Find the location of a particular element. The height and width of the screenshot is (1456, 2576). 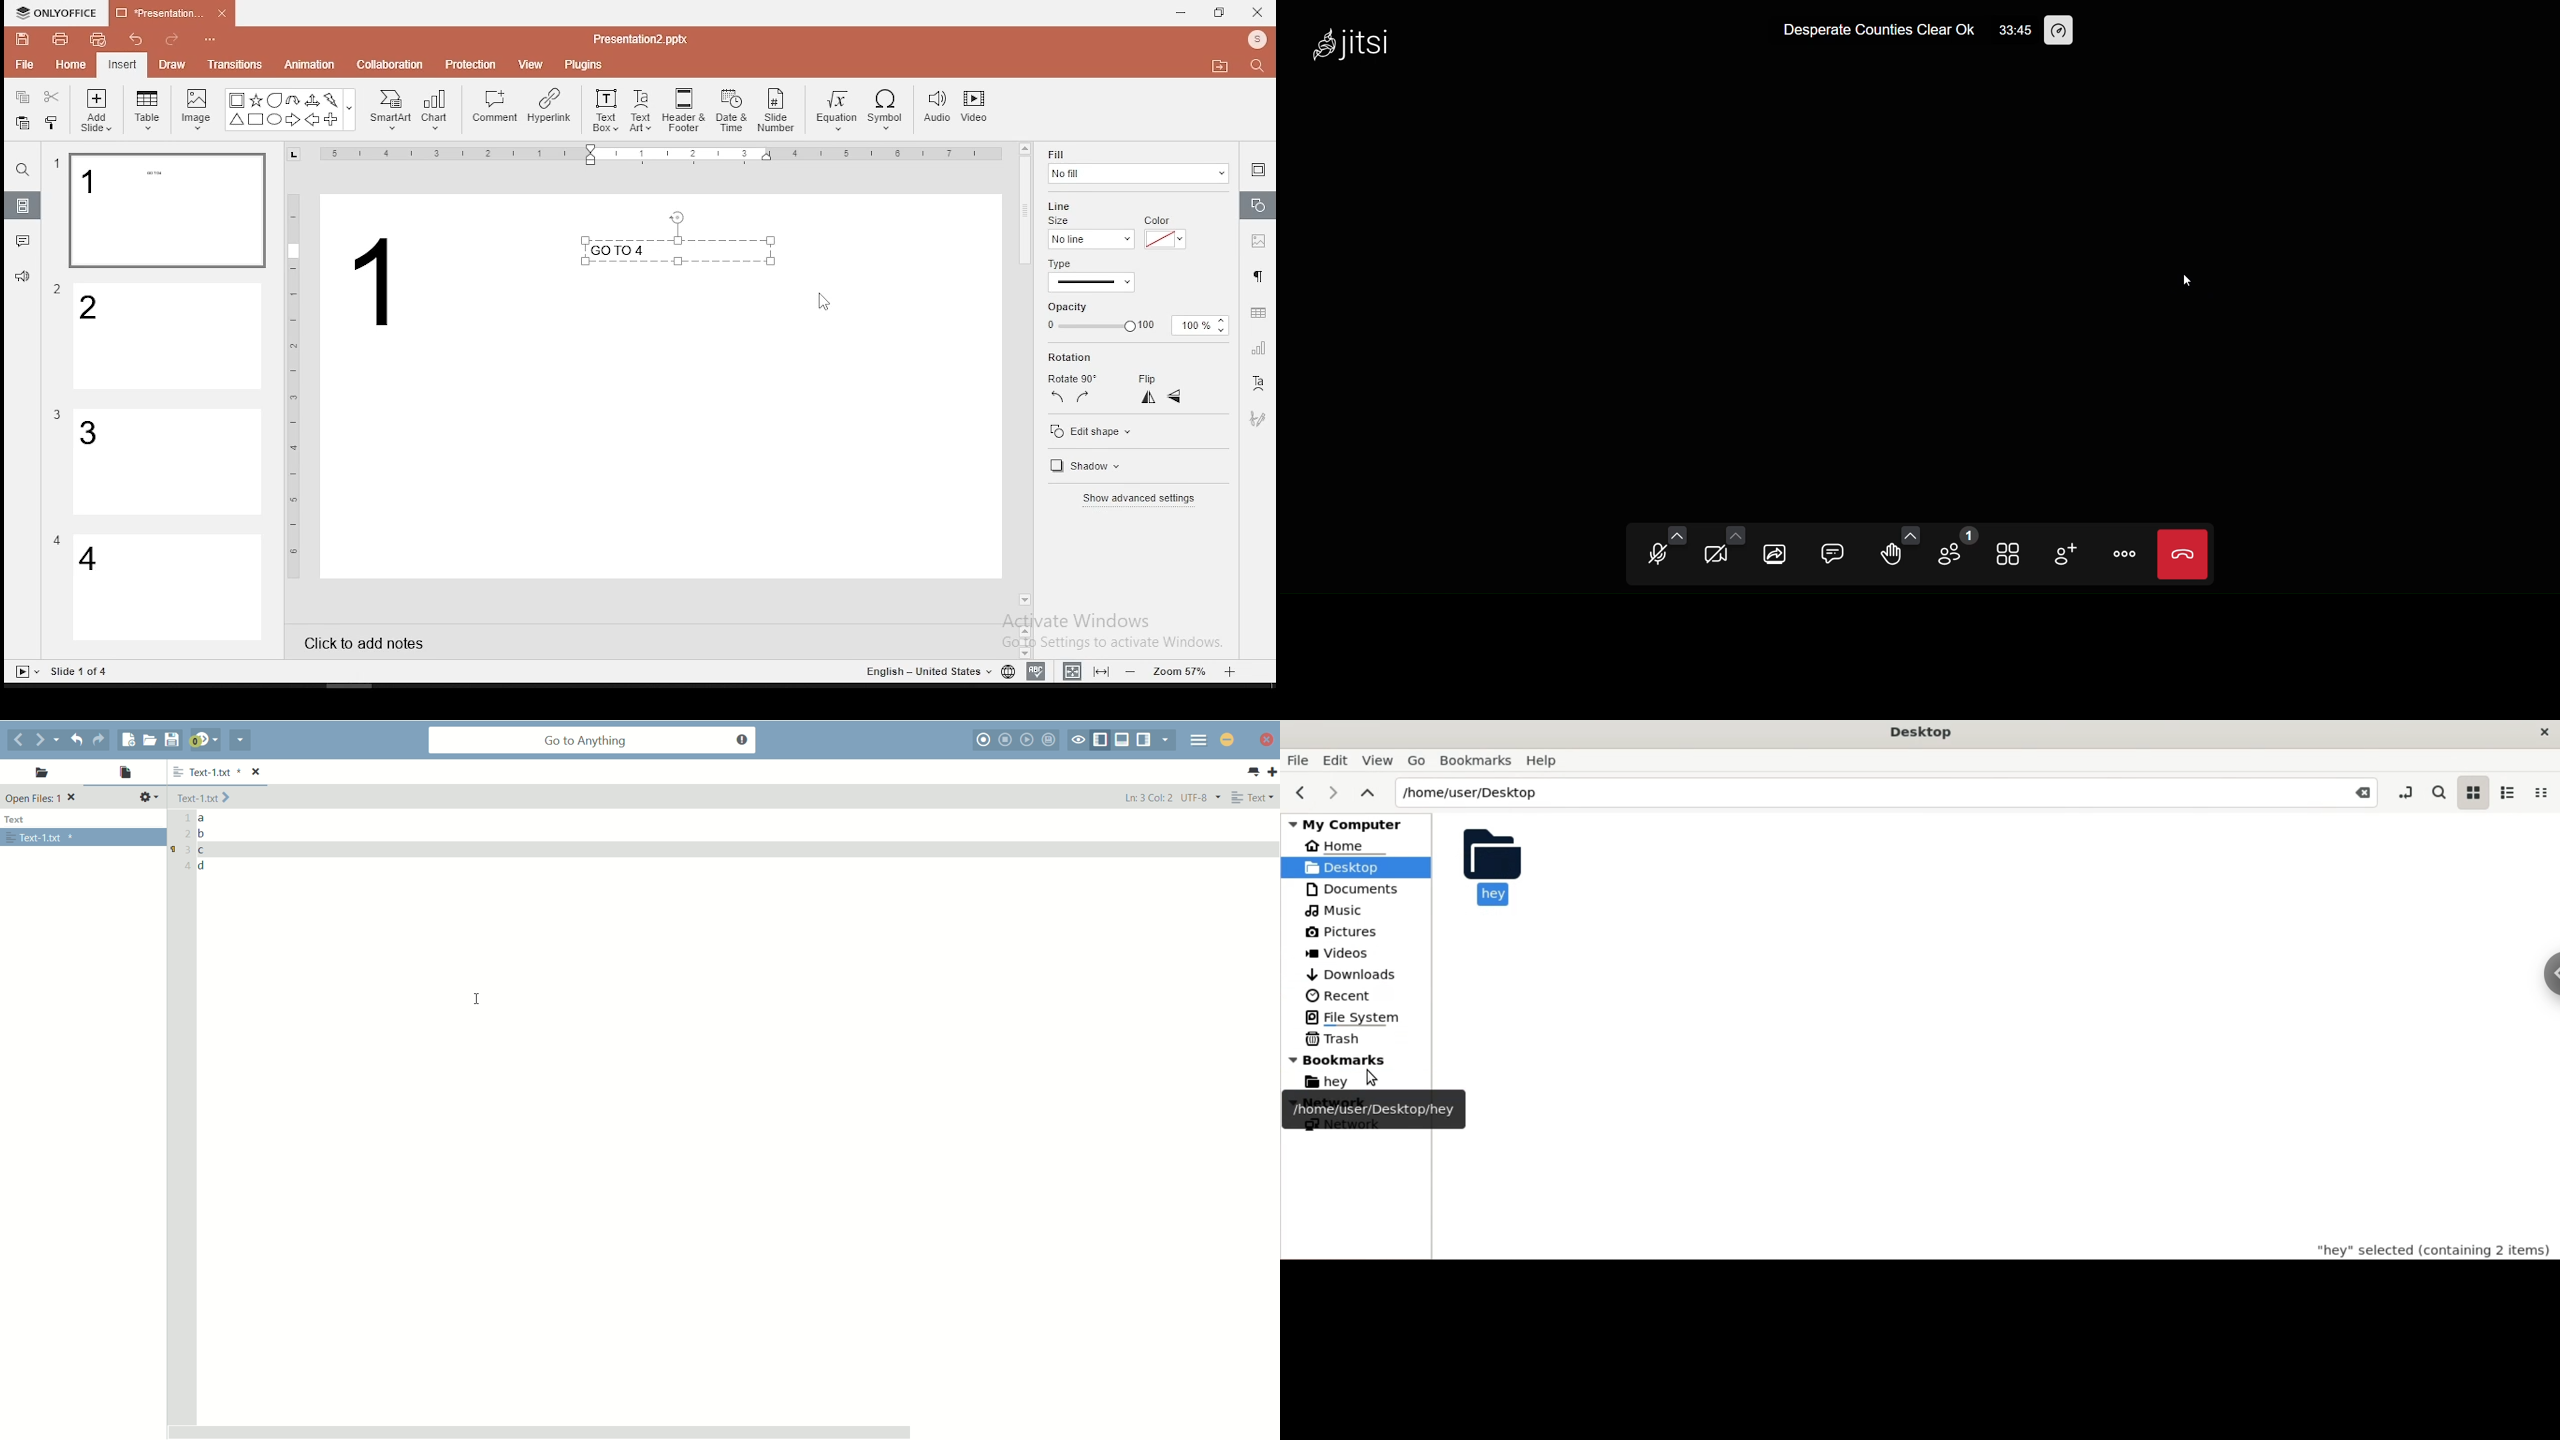

fit to slide is located at coordinates (1104, 670).